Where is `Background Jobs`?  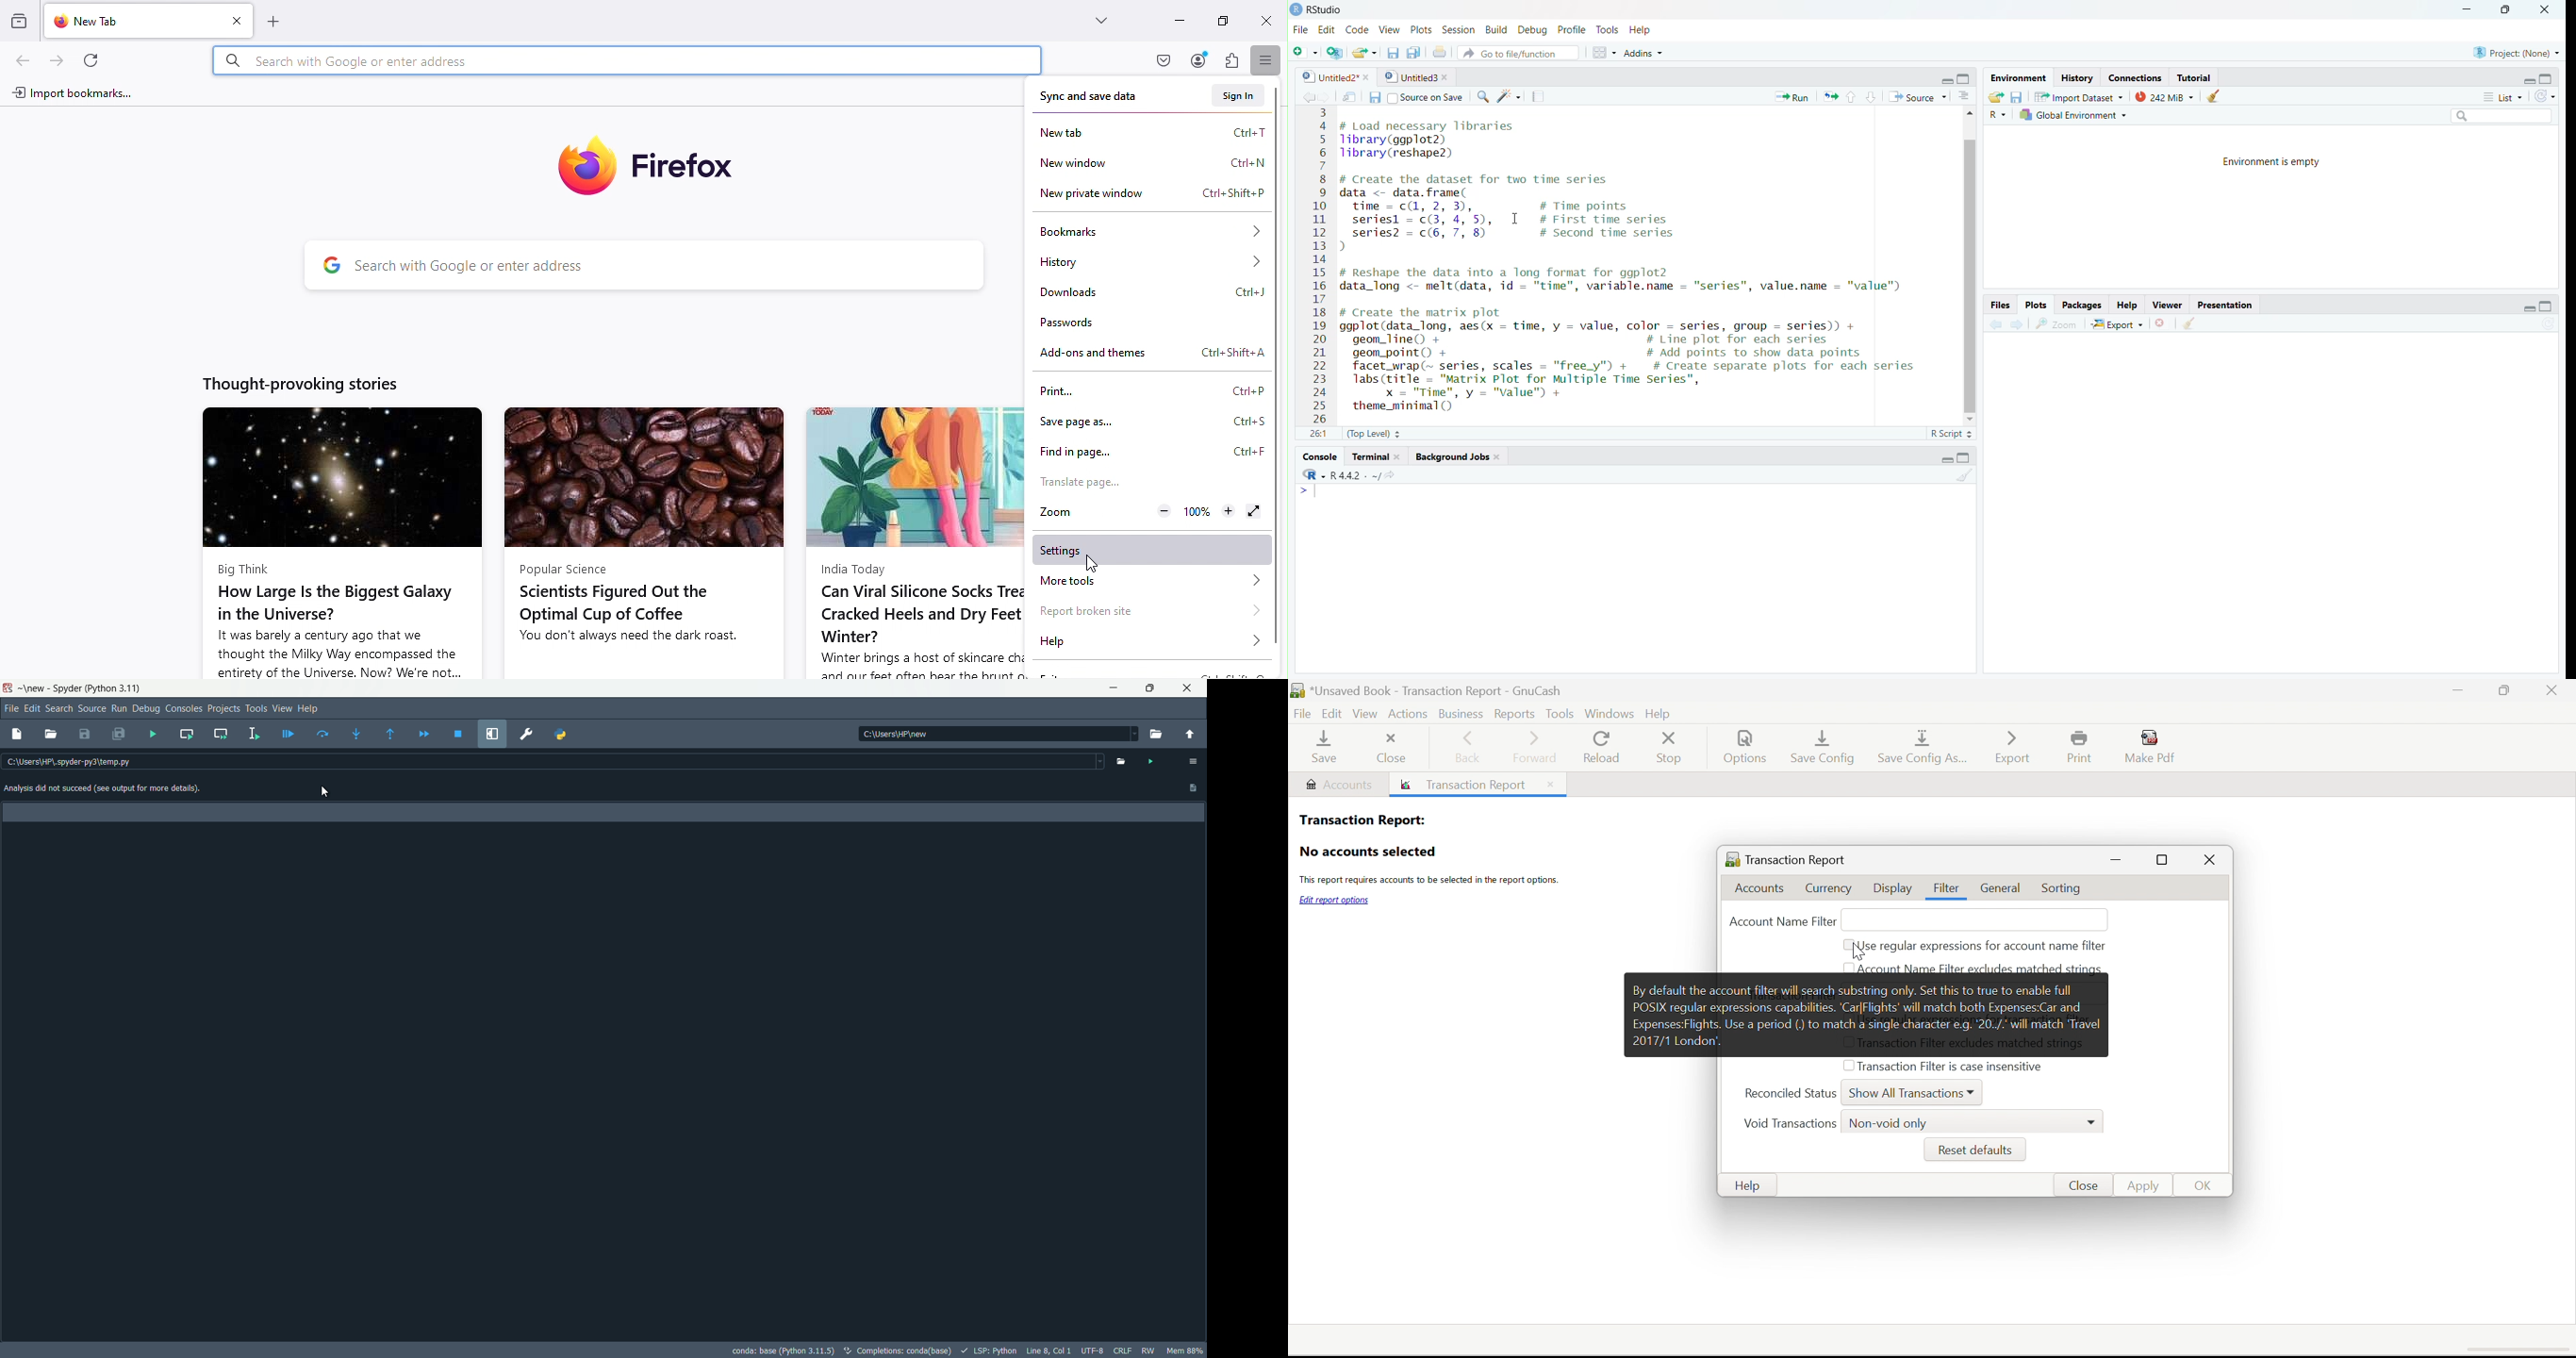 Background Jobs is located at coordinates (1458, 457).